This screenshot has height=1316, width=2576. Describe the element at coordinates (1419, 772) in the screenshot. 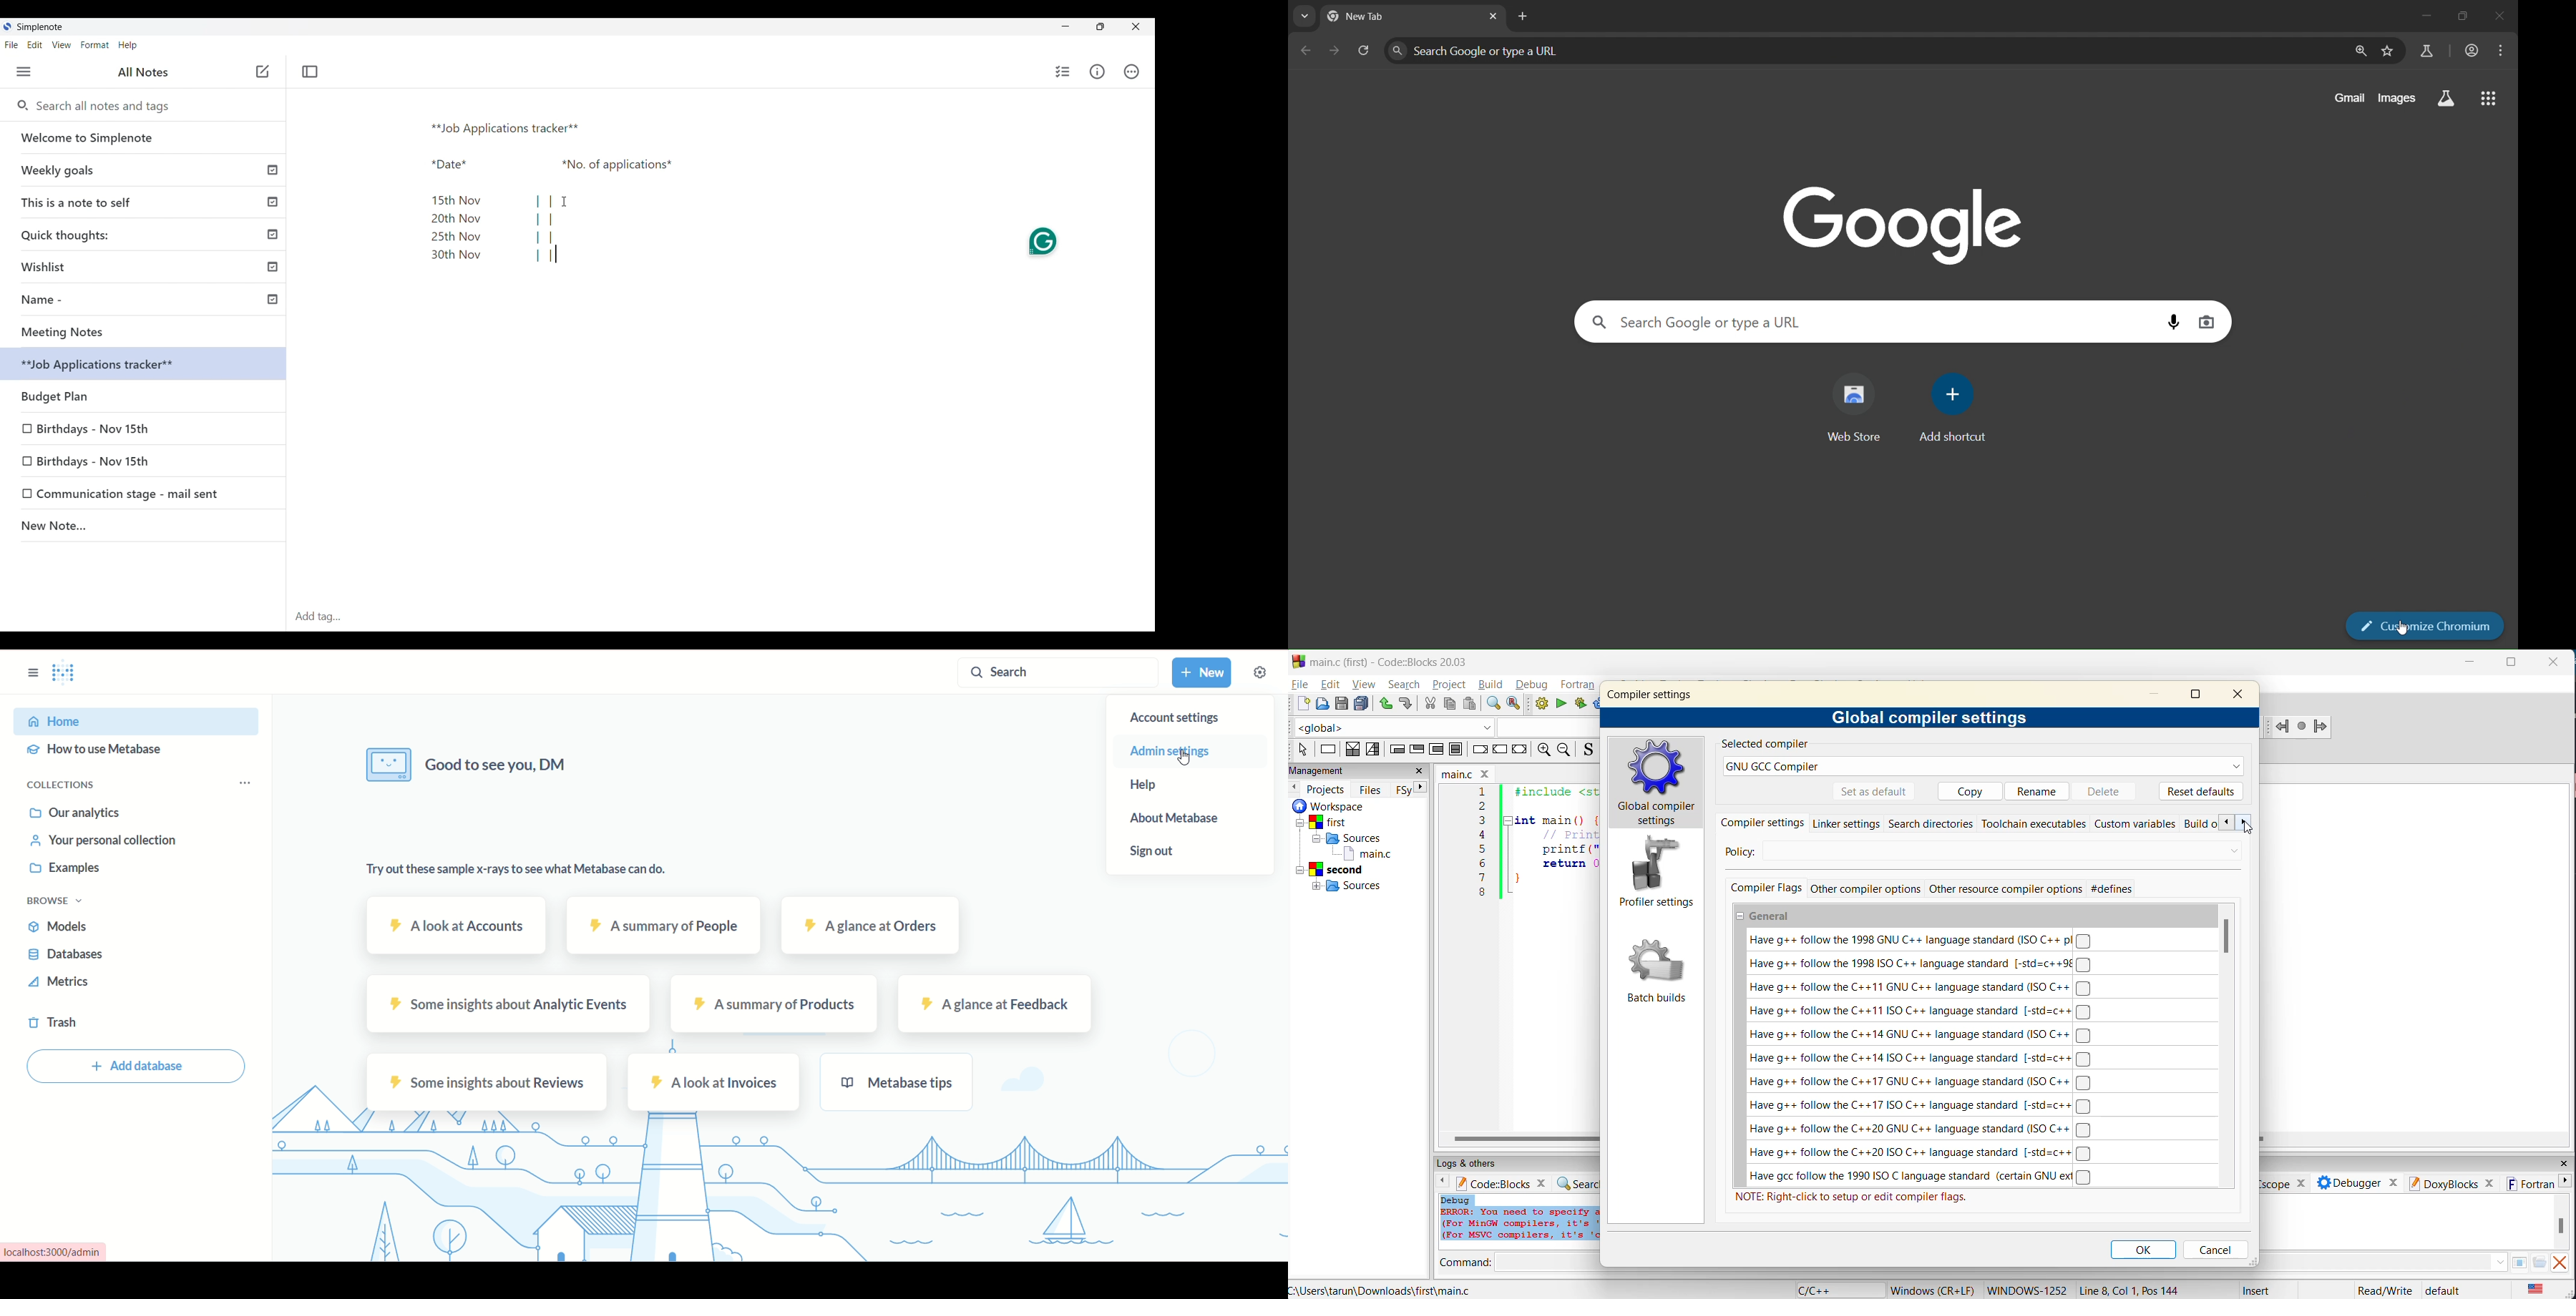

I see `close` at that location.